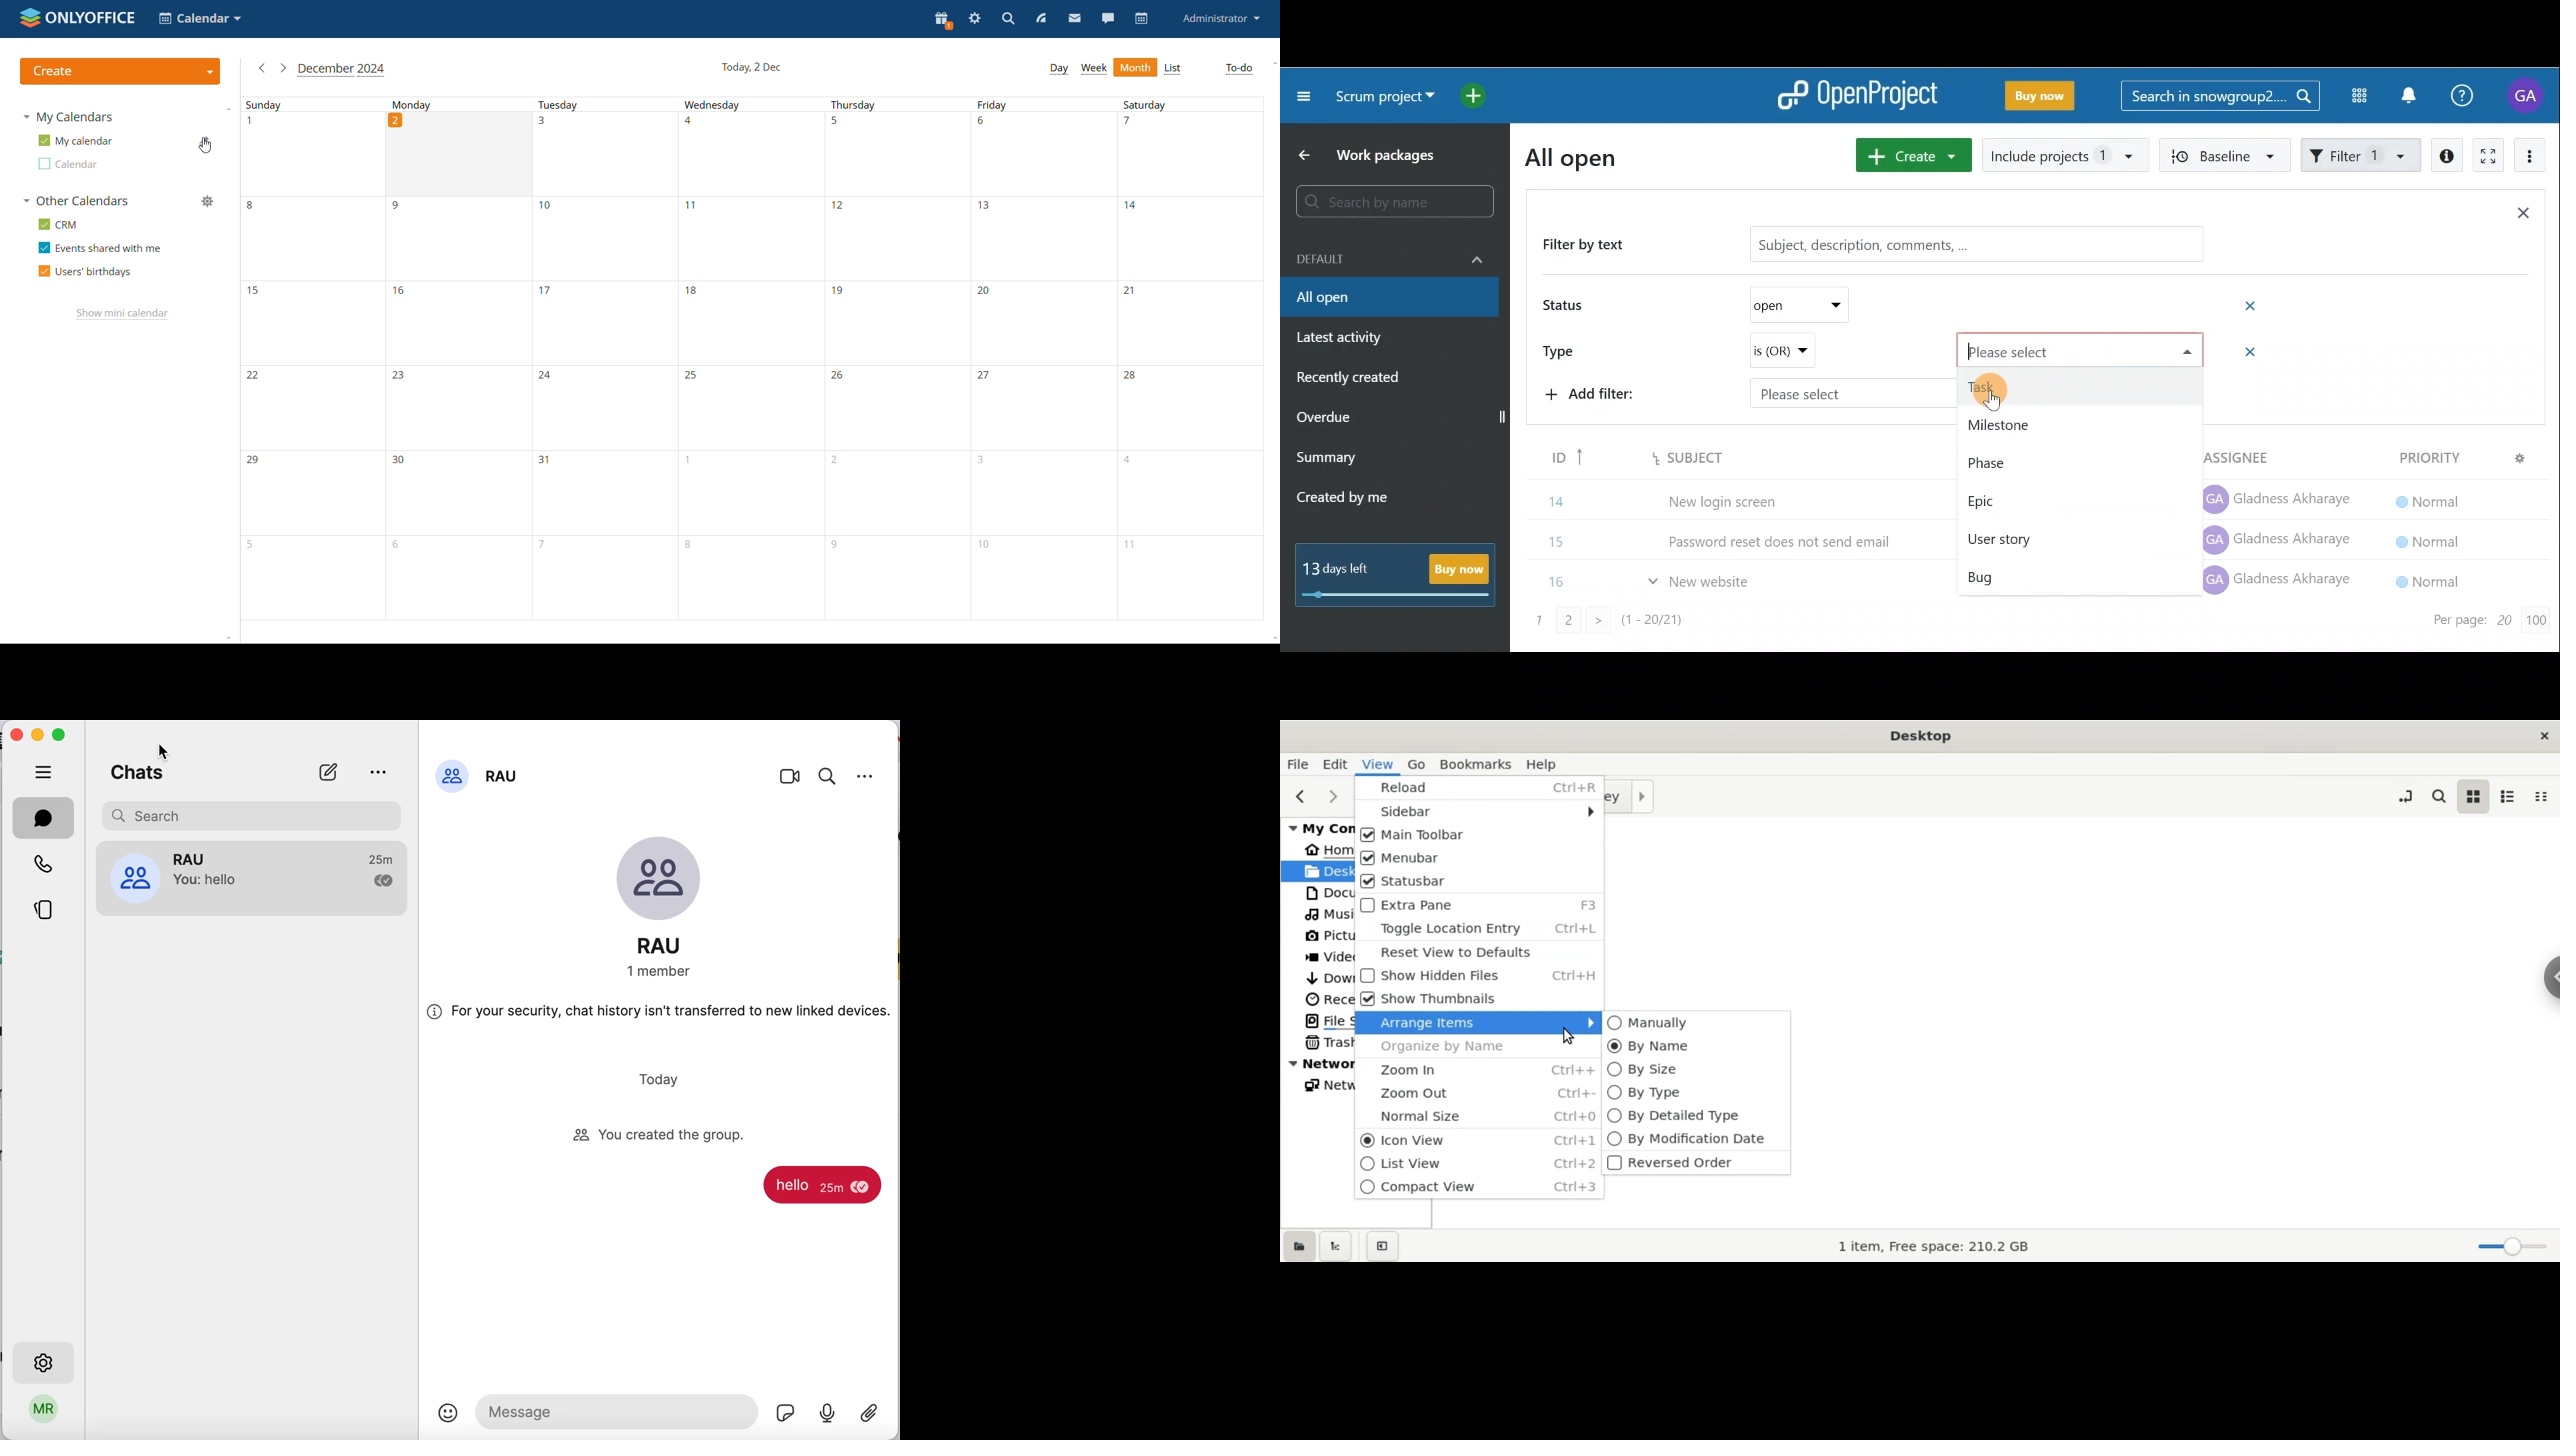 The height and width of the screenshot is (1456, 2576). What do you see at coordinates (75, 164) in the screenshot?
I see `other calendar` at bounding box center [75, 164].